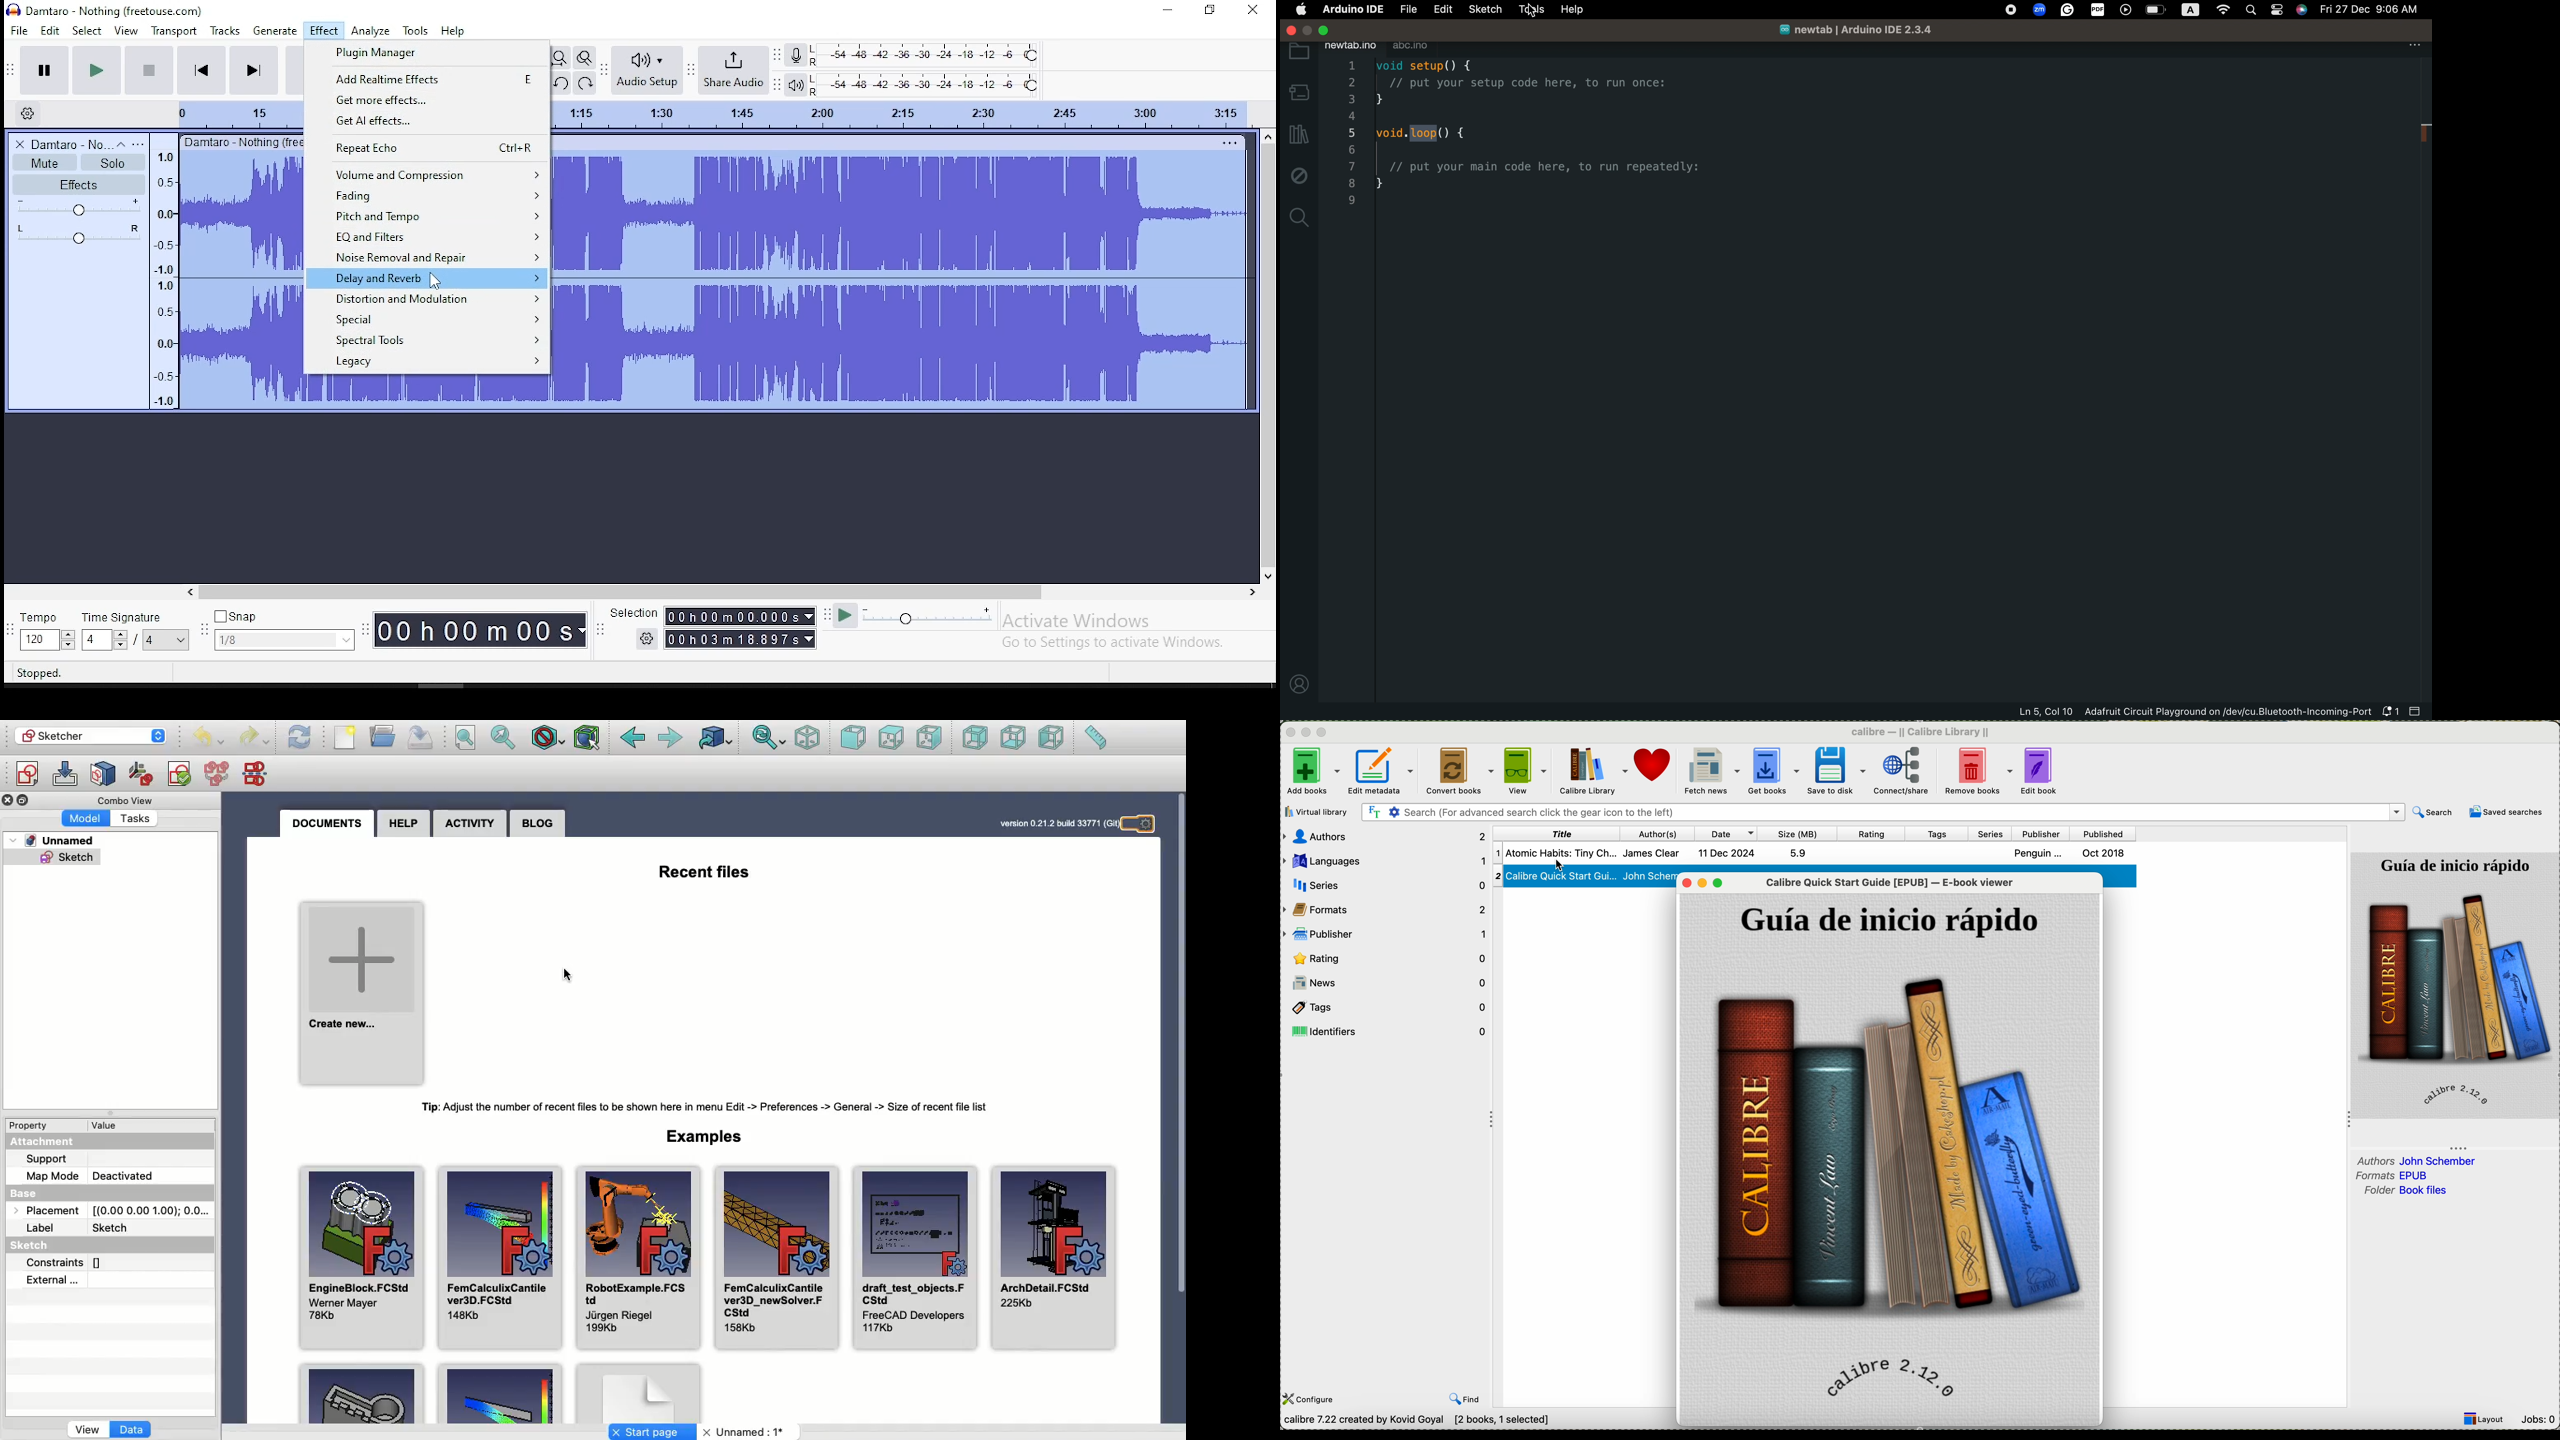 This screenshot has width=2576, height=1456. Describe the element at coordinates (1077, 621) in the screenshot. I see `Activate Windows` at that location.